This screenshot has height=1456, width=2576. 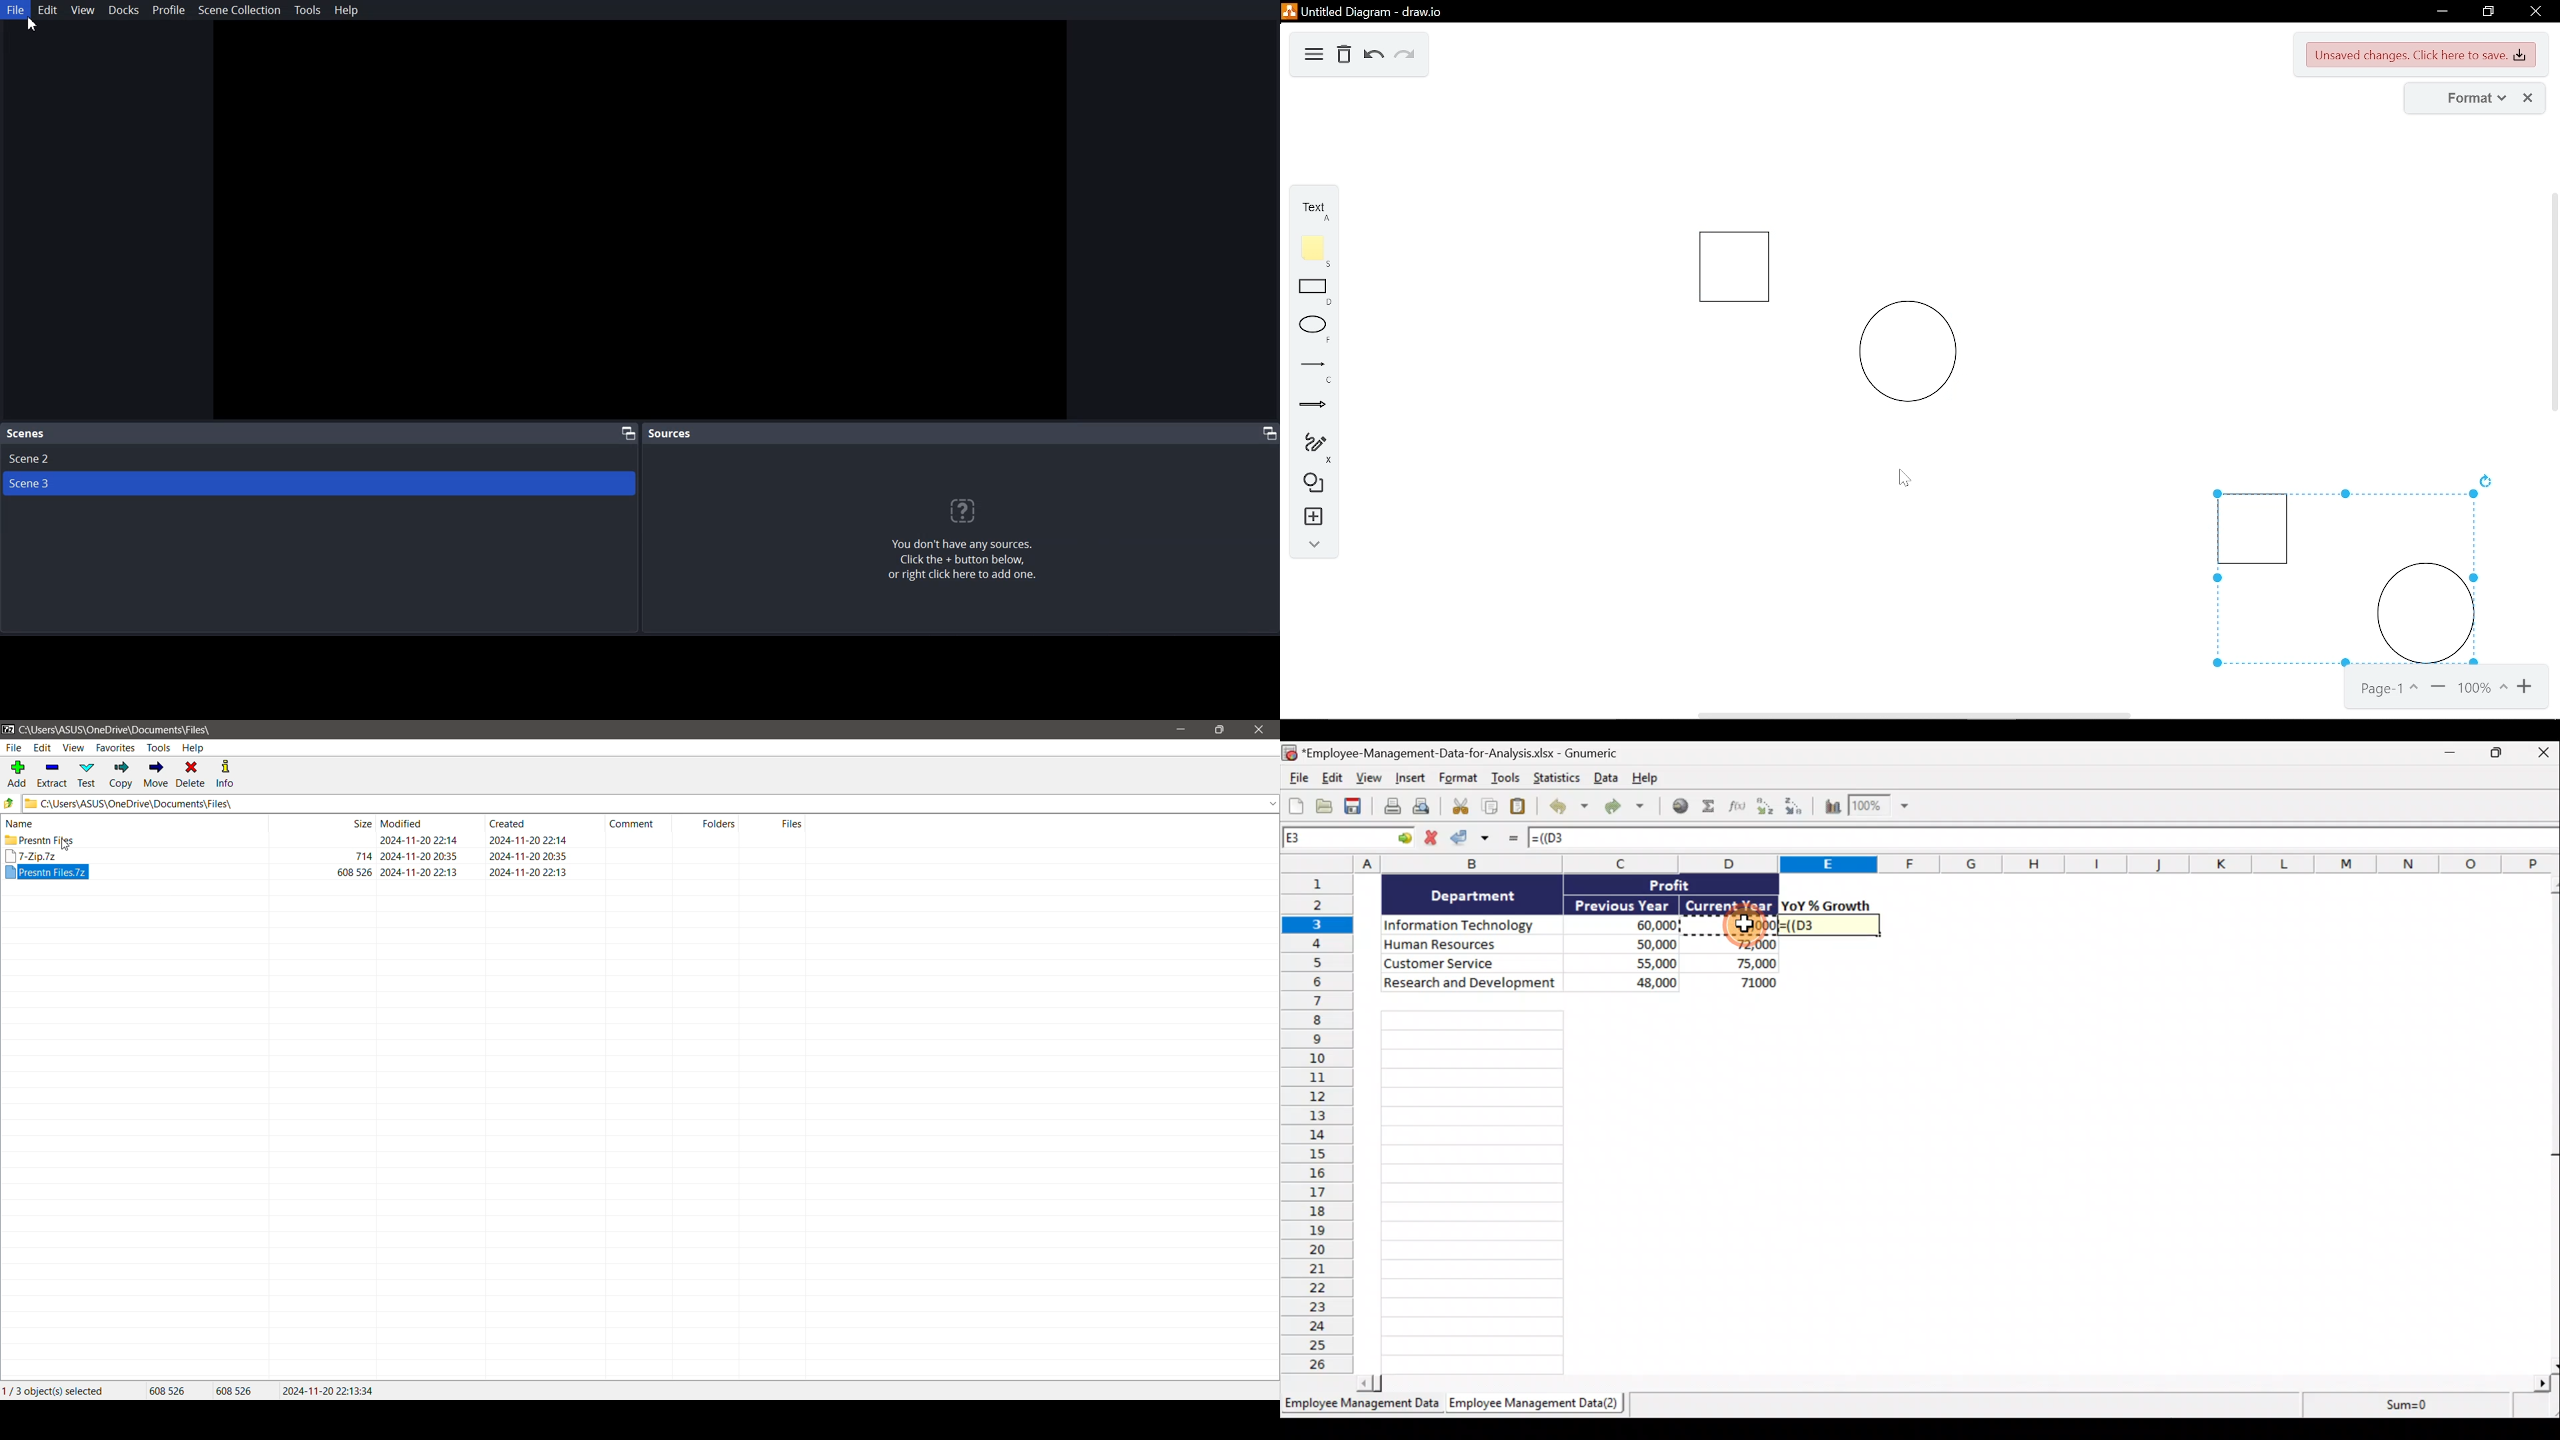 What do you see at coordinates (1344, 56) in the screenshot?
I see `delete` at bounding box center [1344, 56].